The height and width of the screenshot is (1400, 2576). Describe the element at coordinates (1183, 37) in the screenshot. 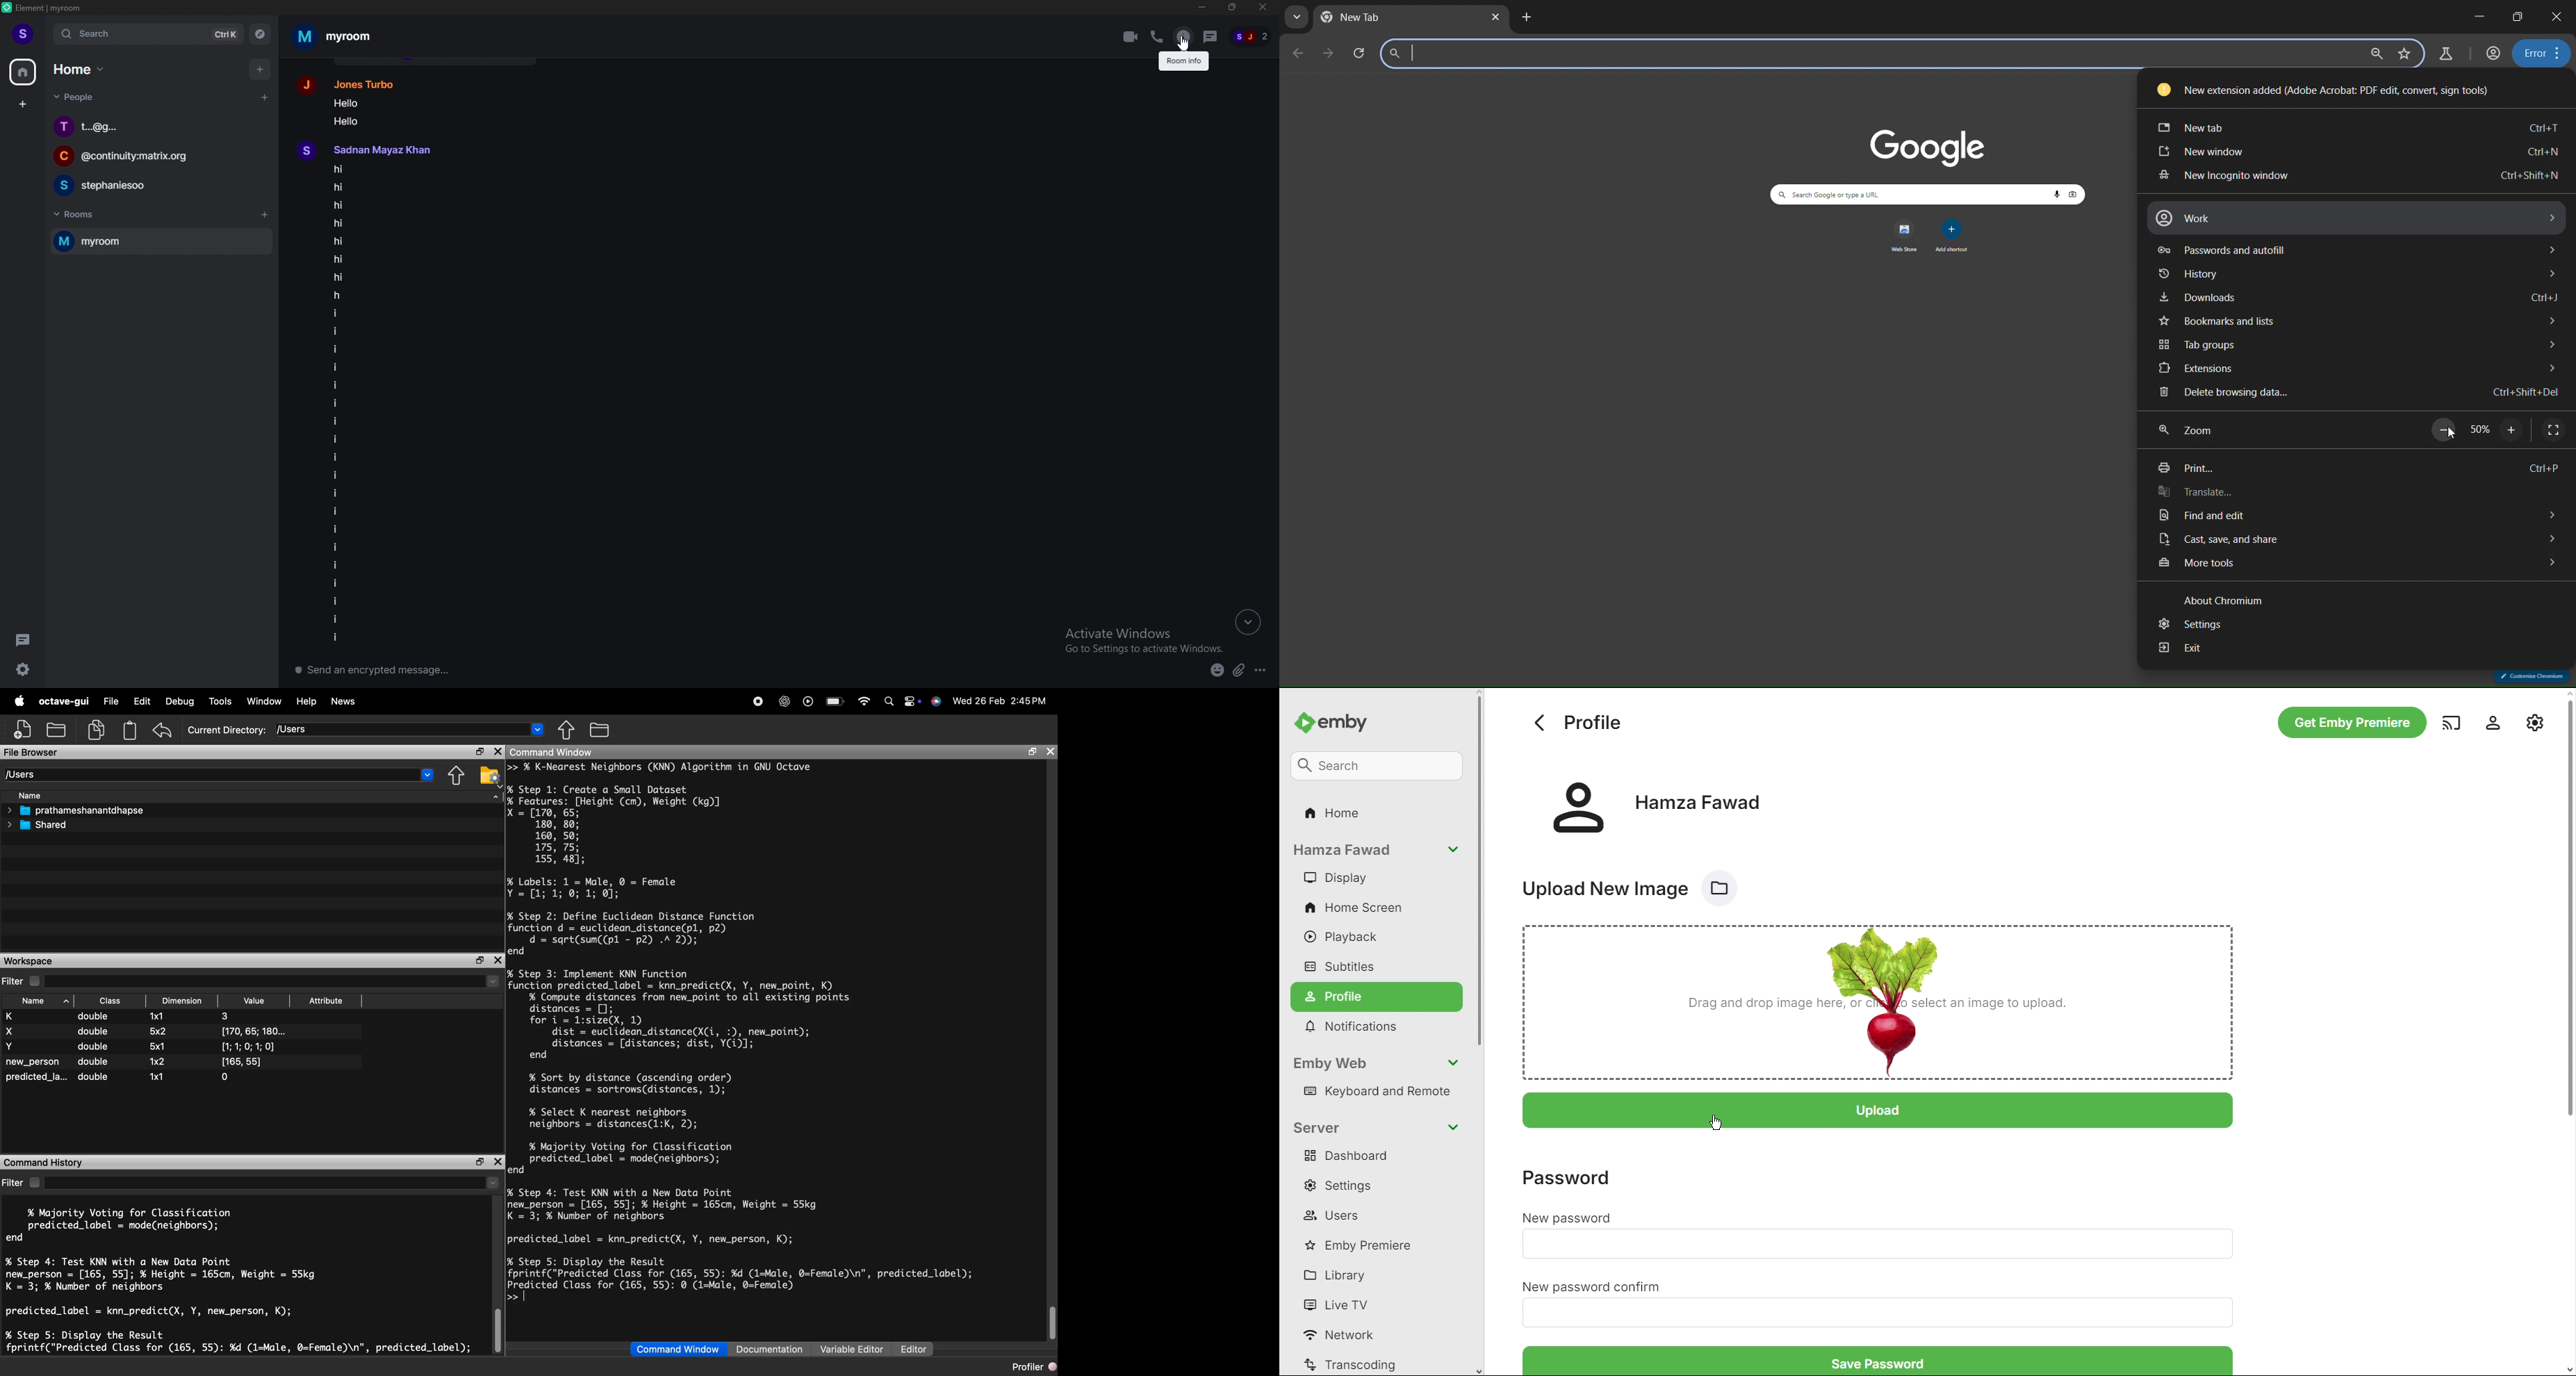

I see `room info` at that location.